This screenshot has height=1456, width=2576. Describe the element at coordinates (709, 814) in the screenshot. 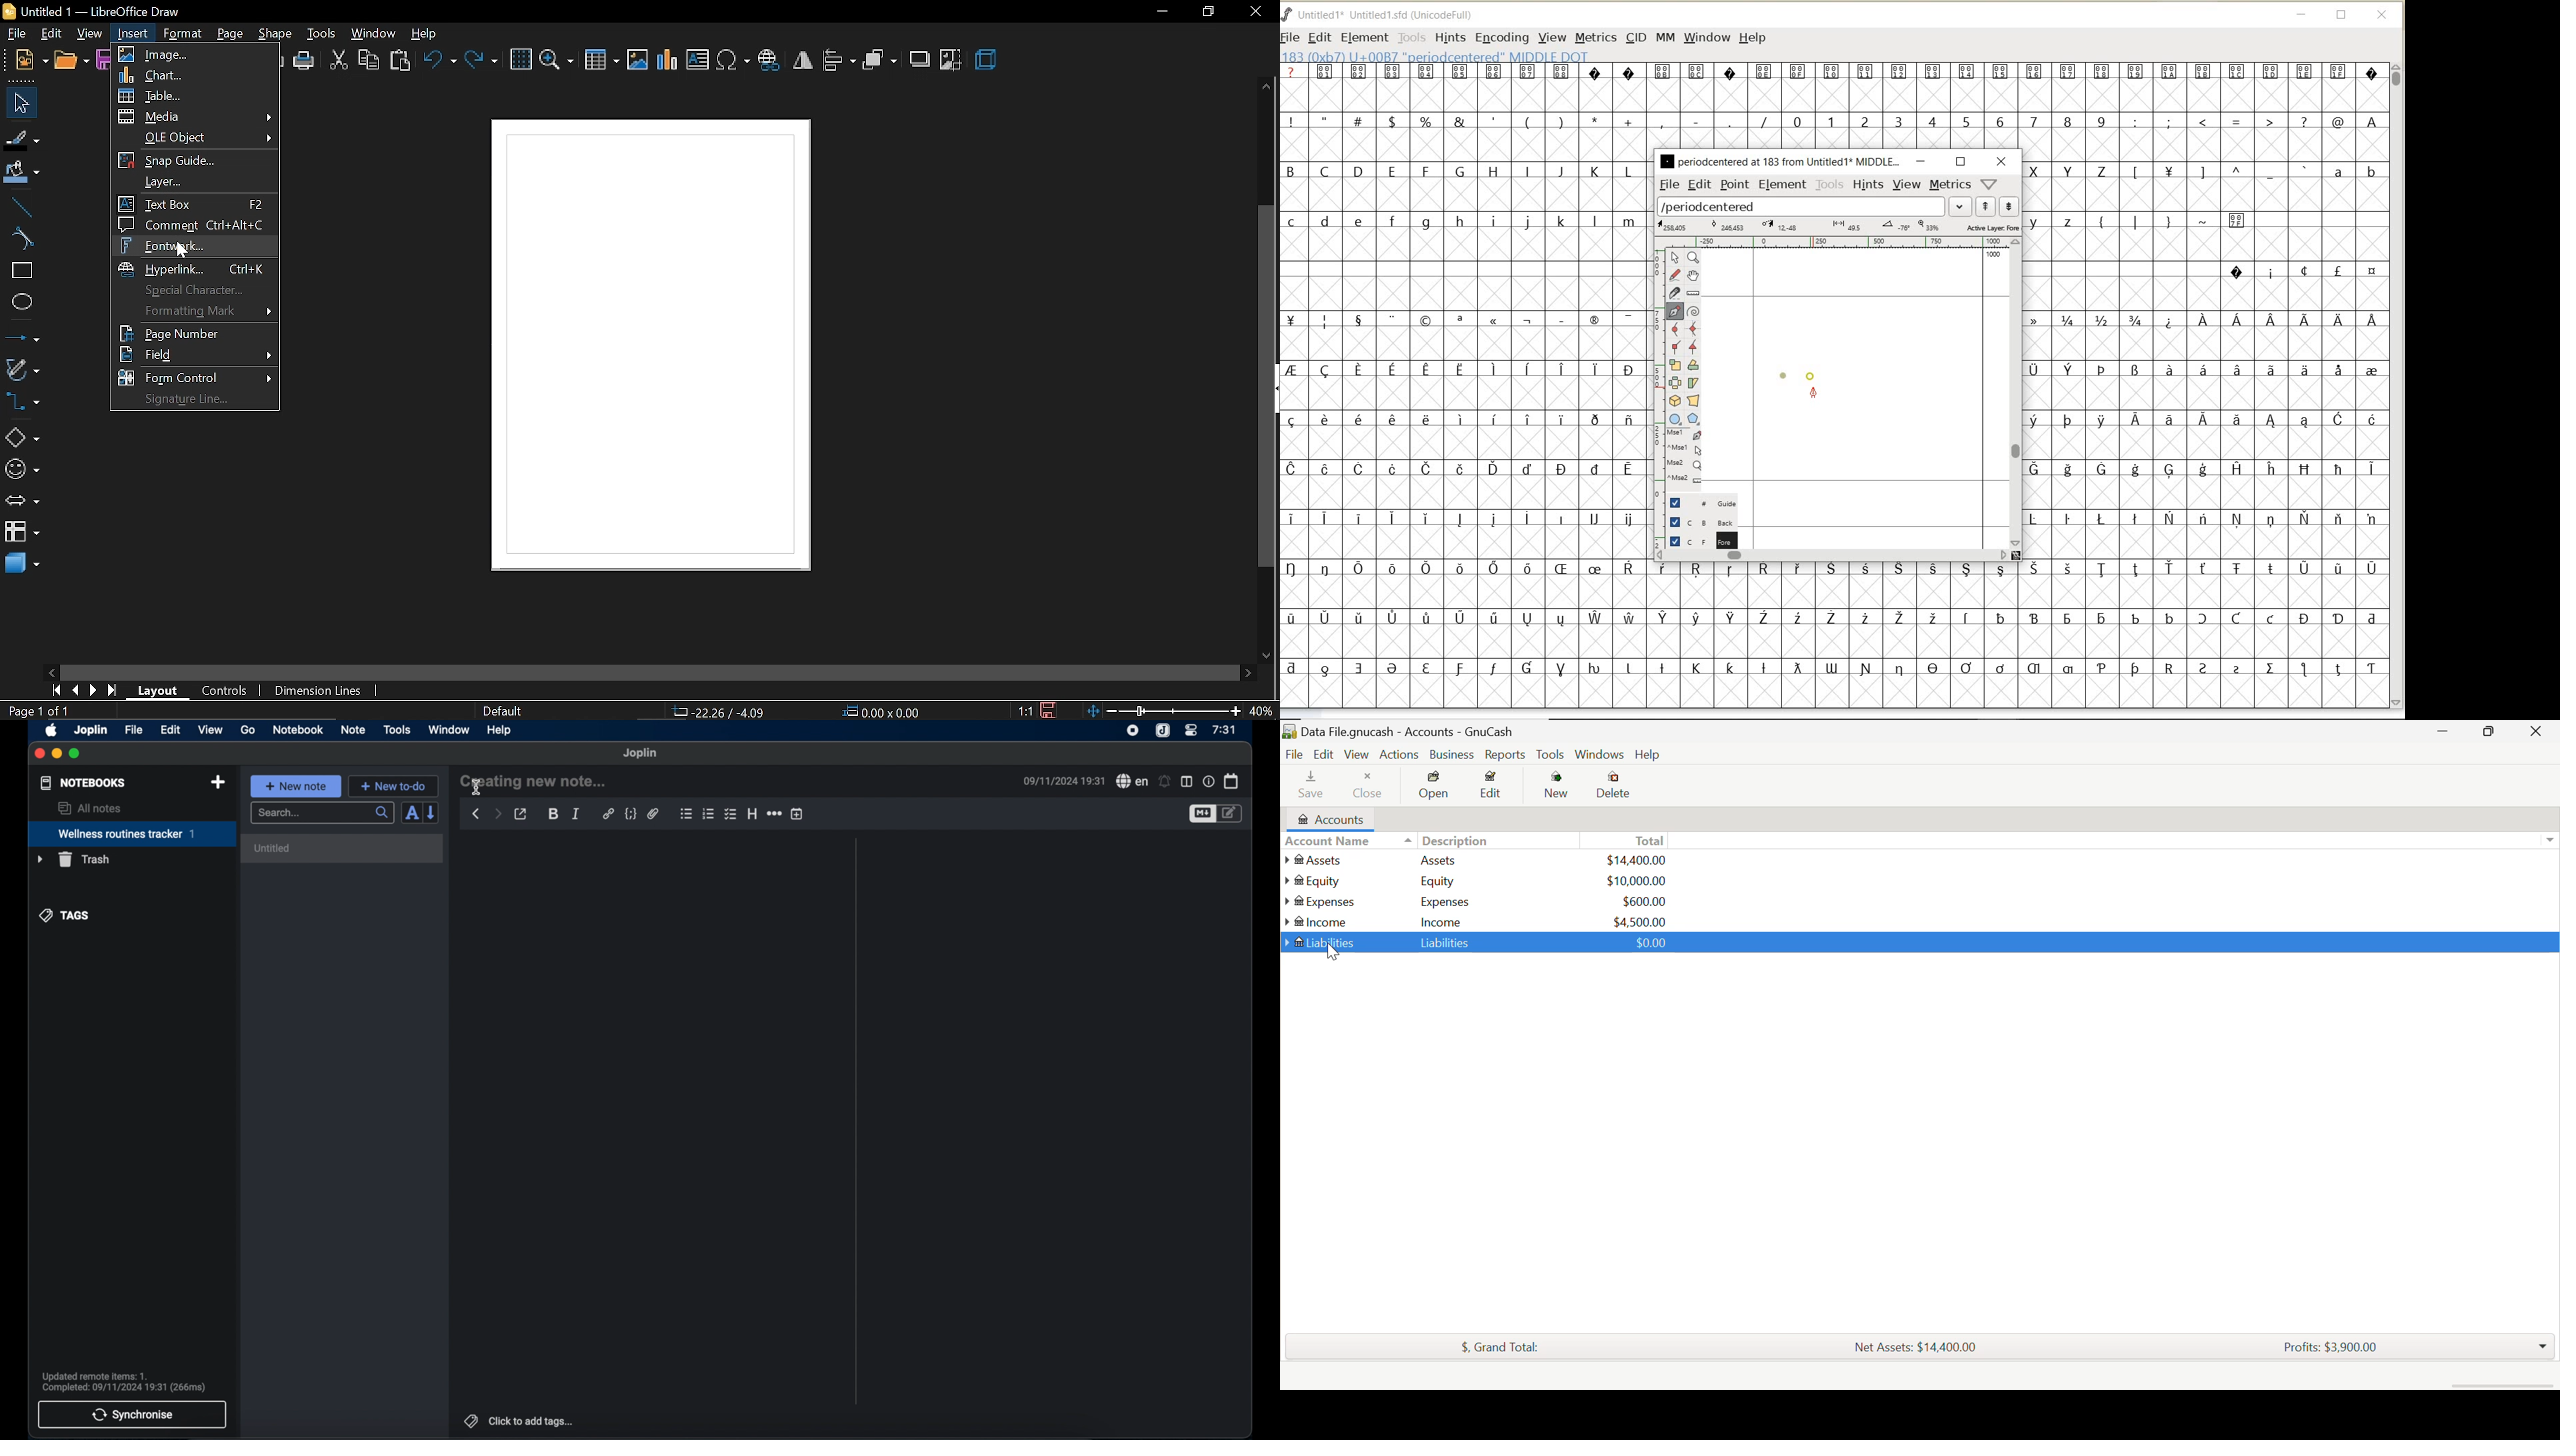

I see `numbered list` at that location.